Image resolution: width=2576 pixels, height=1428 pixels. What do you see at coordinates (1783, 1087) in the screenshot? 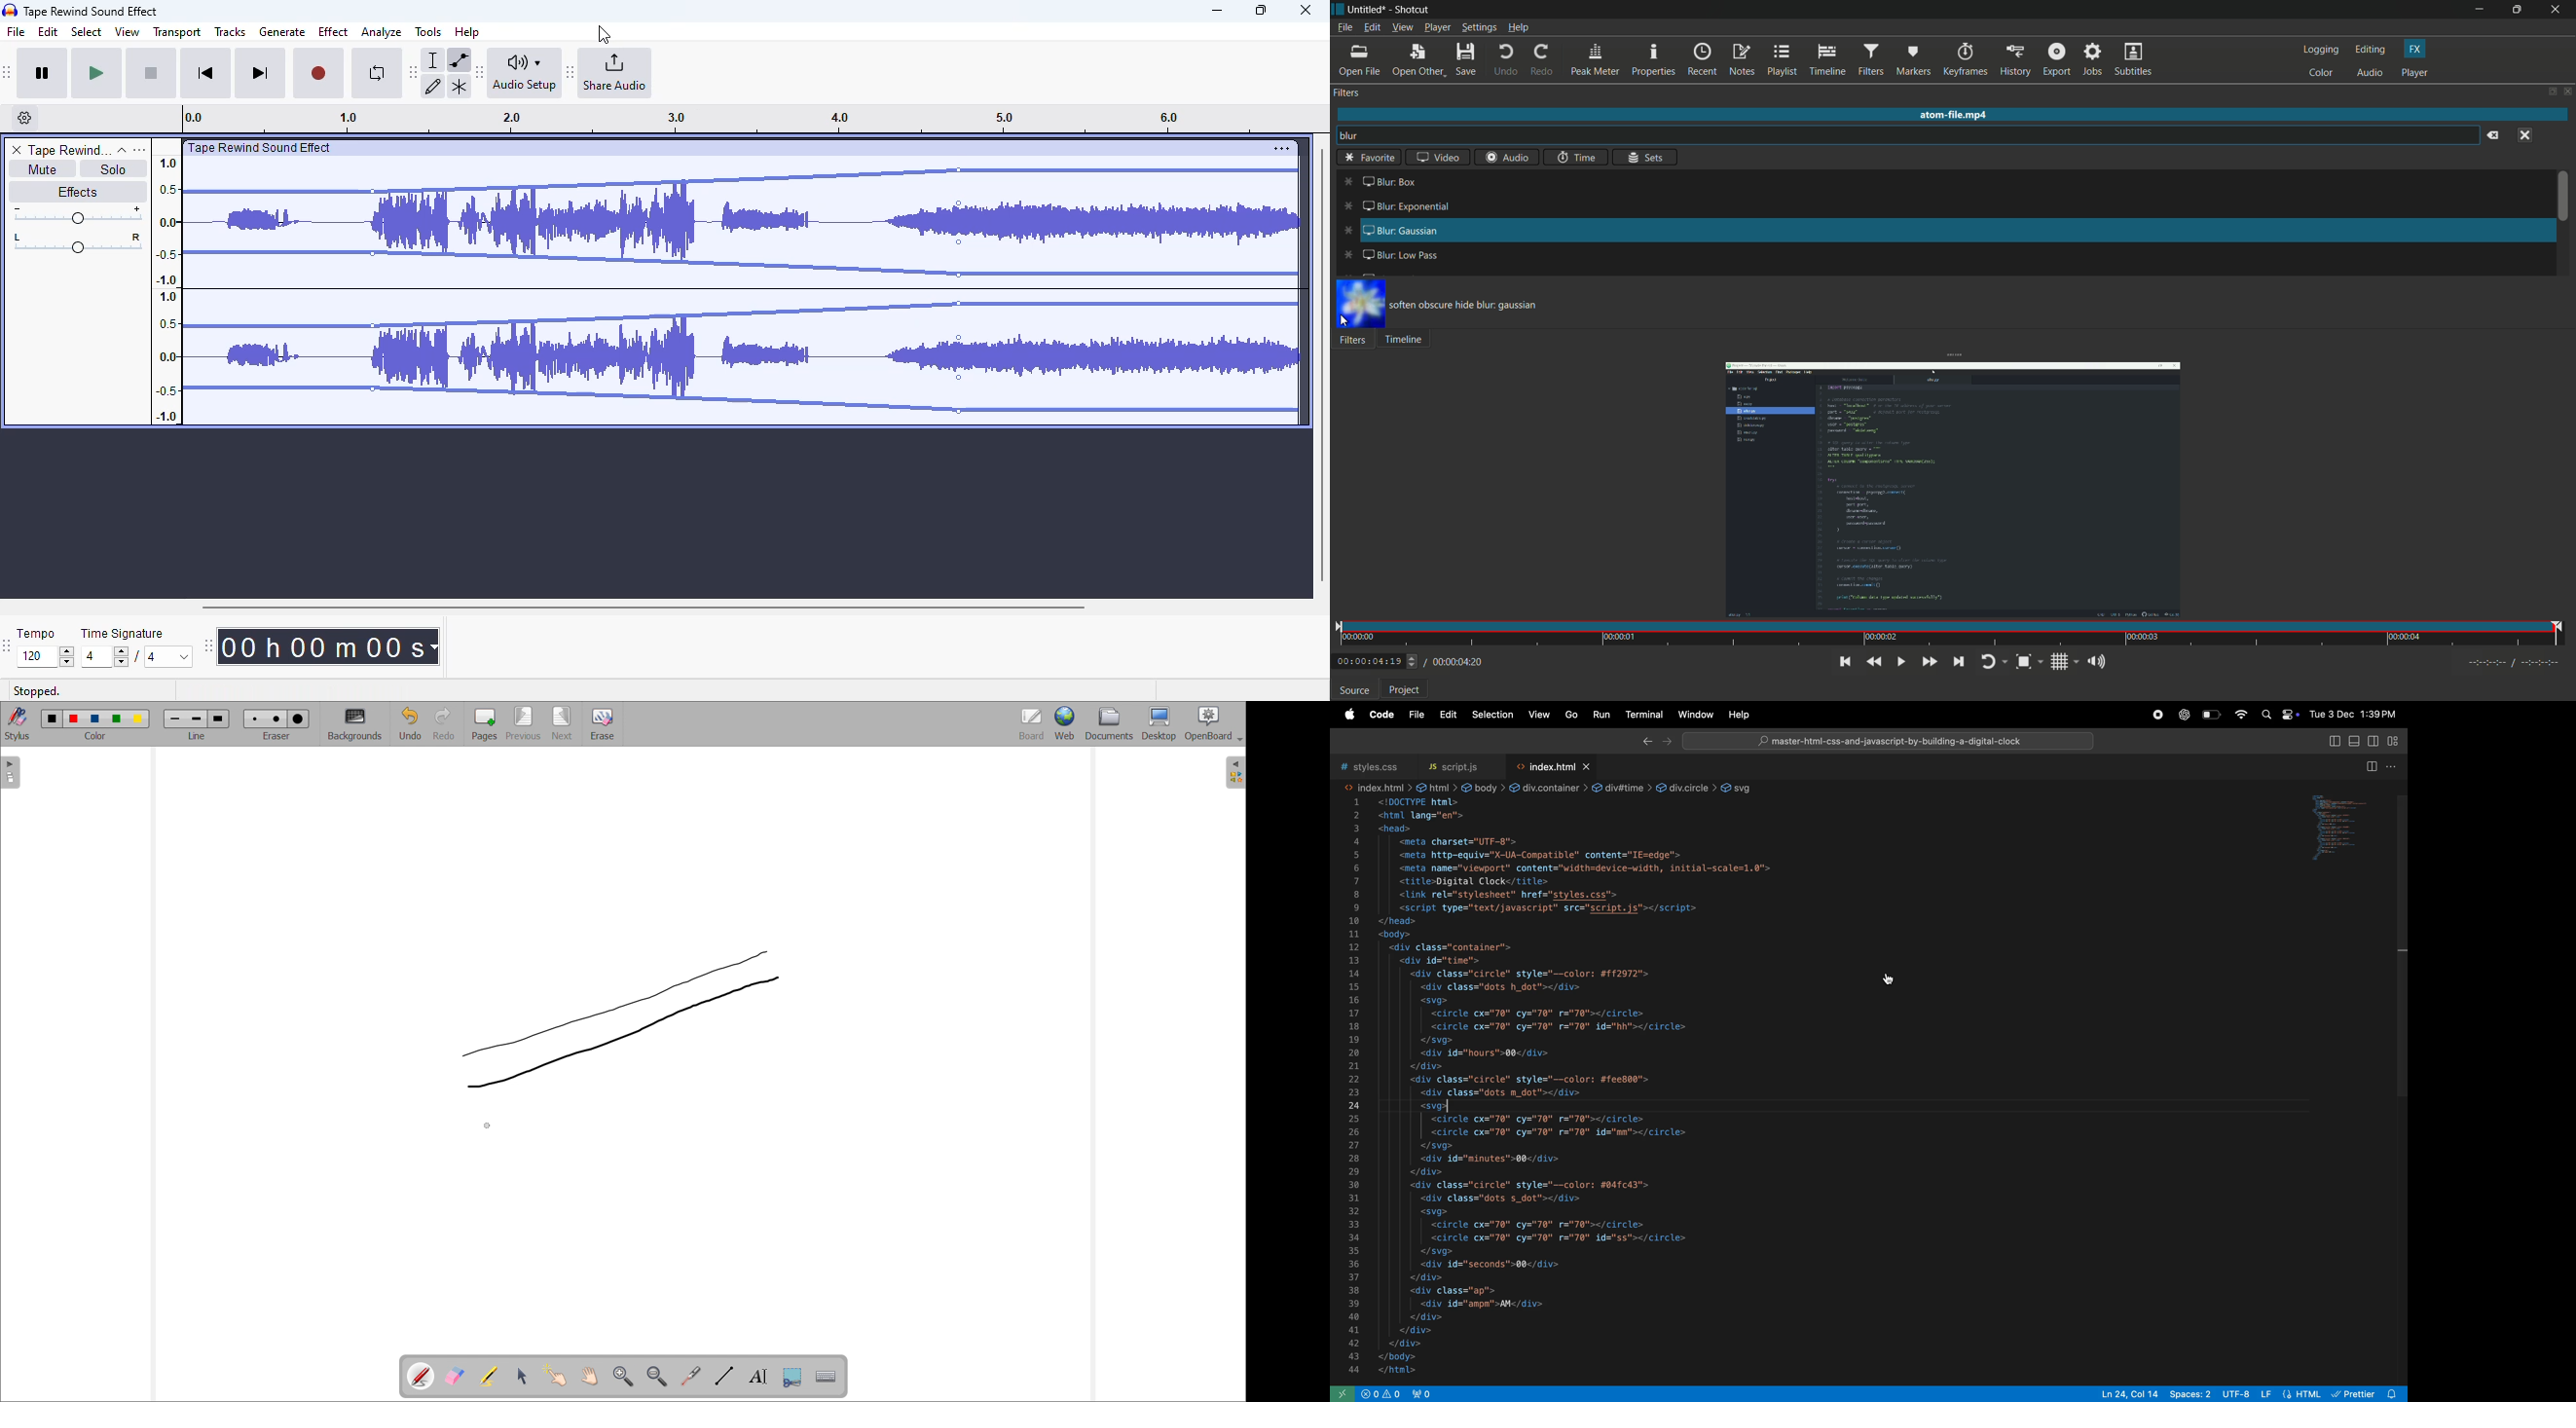
I see `` at bounding box center [1783, 1087].